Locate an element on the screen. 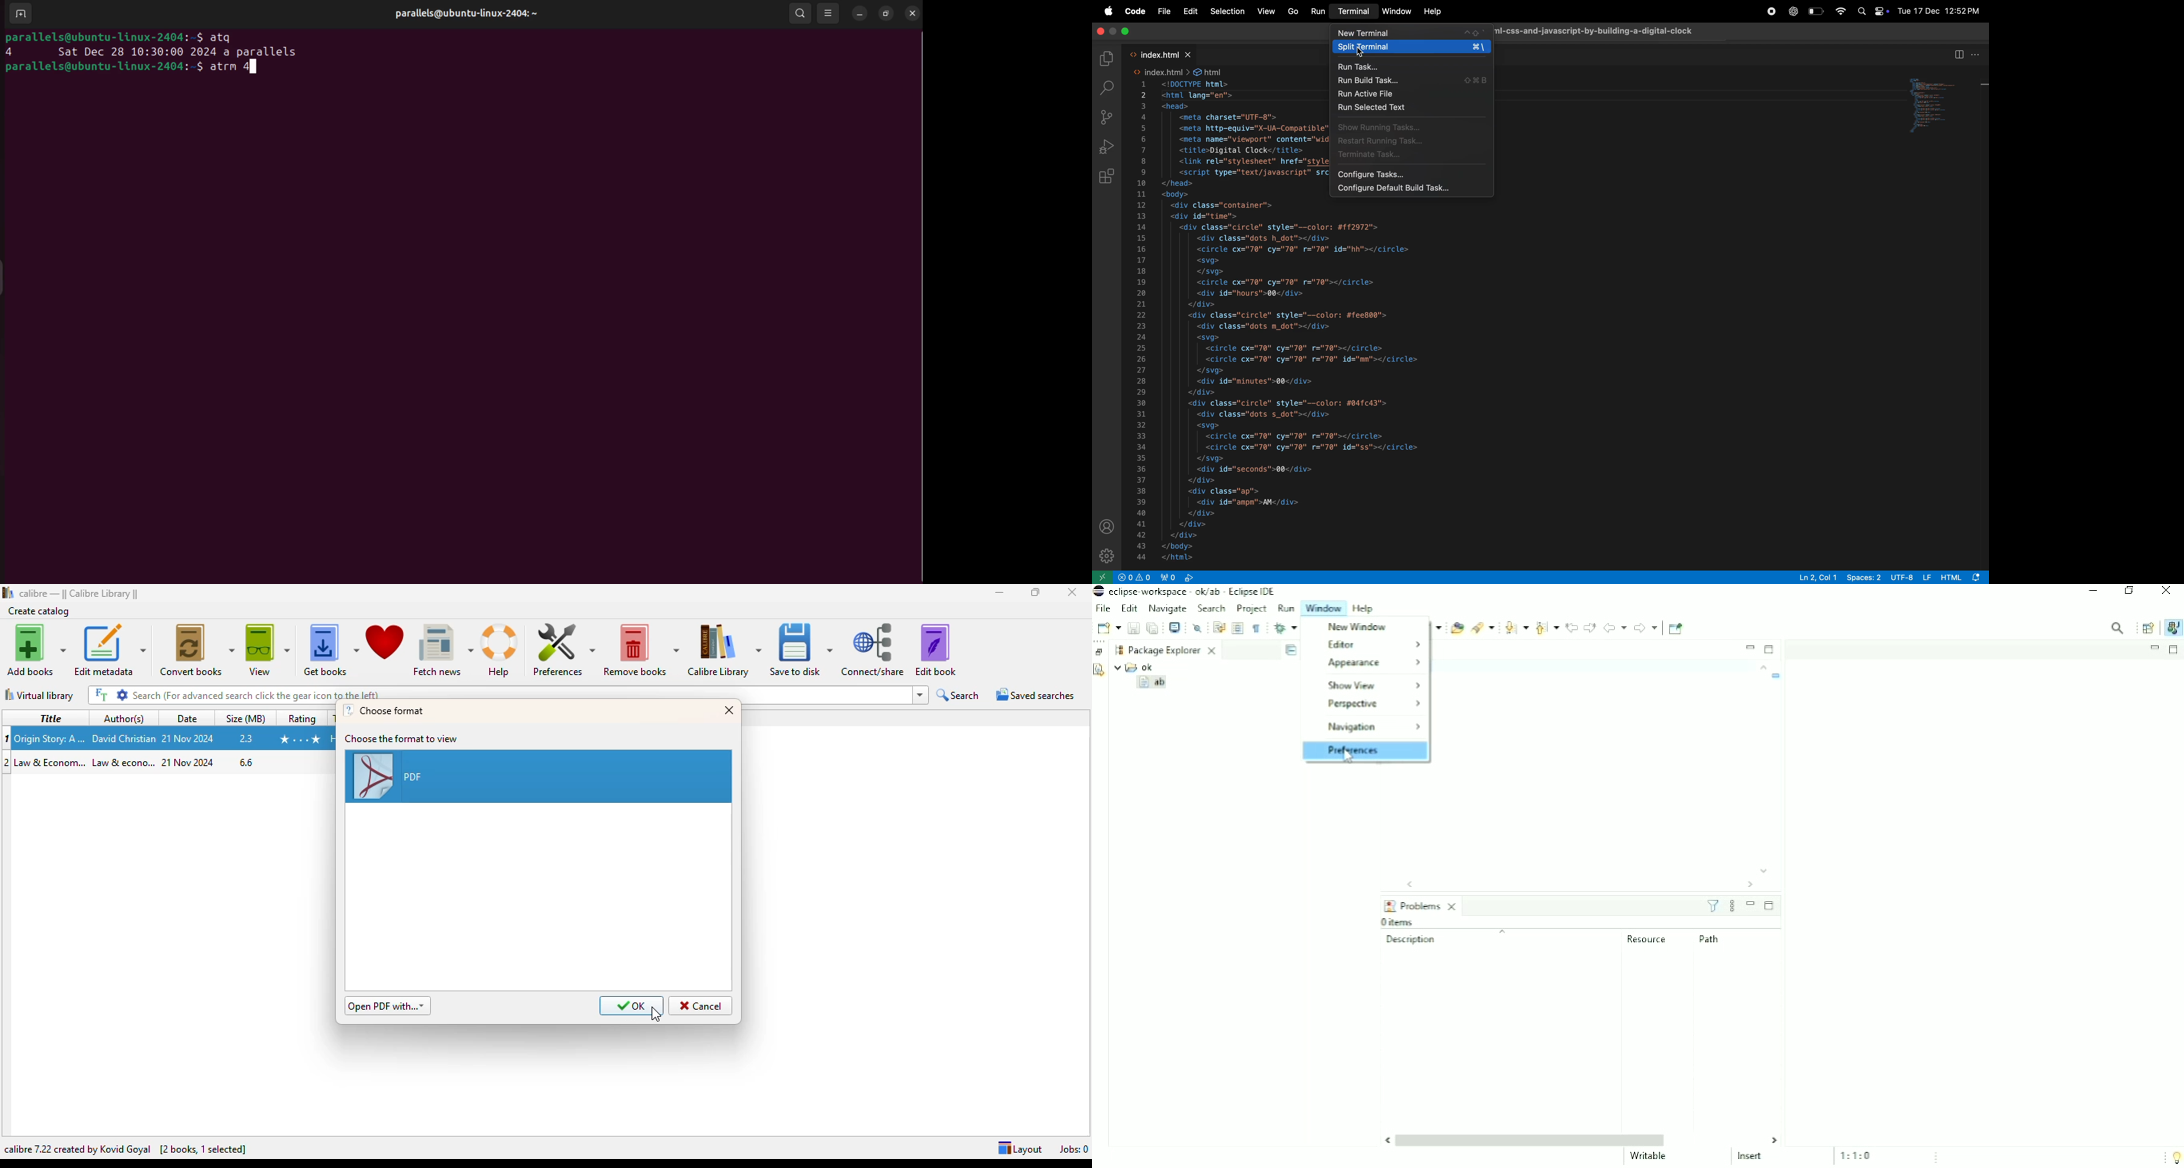 The width and height of the screenshot is (2184, 1176). Restore down is located at coordinates (2131, 592).